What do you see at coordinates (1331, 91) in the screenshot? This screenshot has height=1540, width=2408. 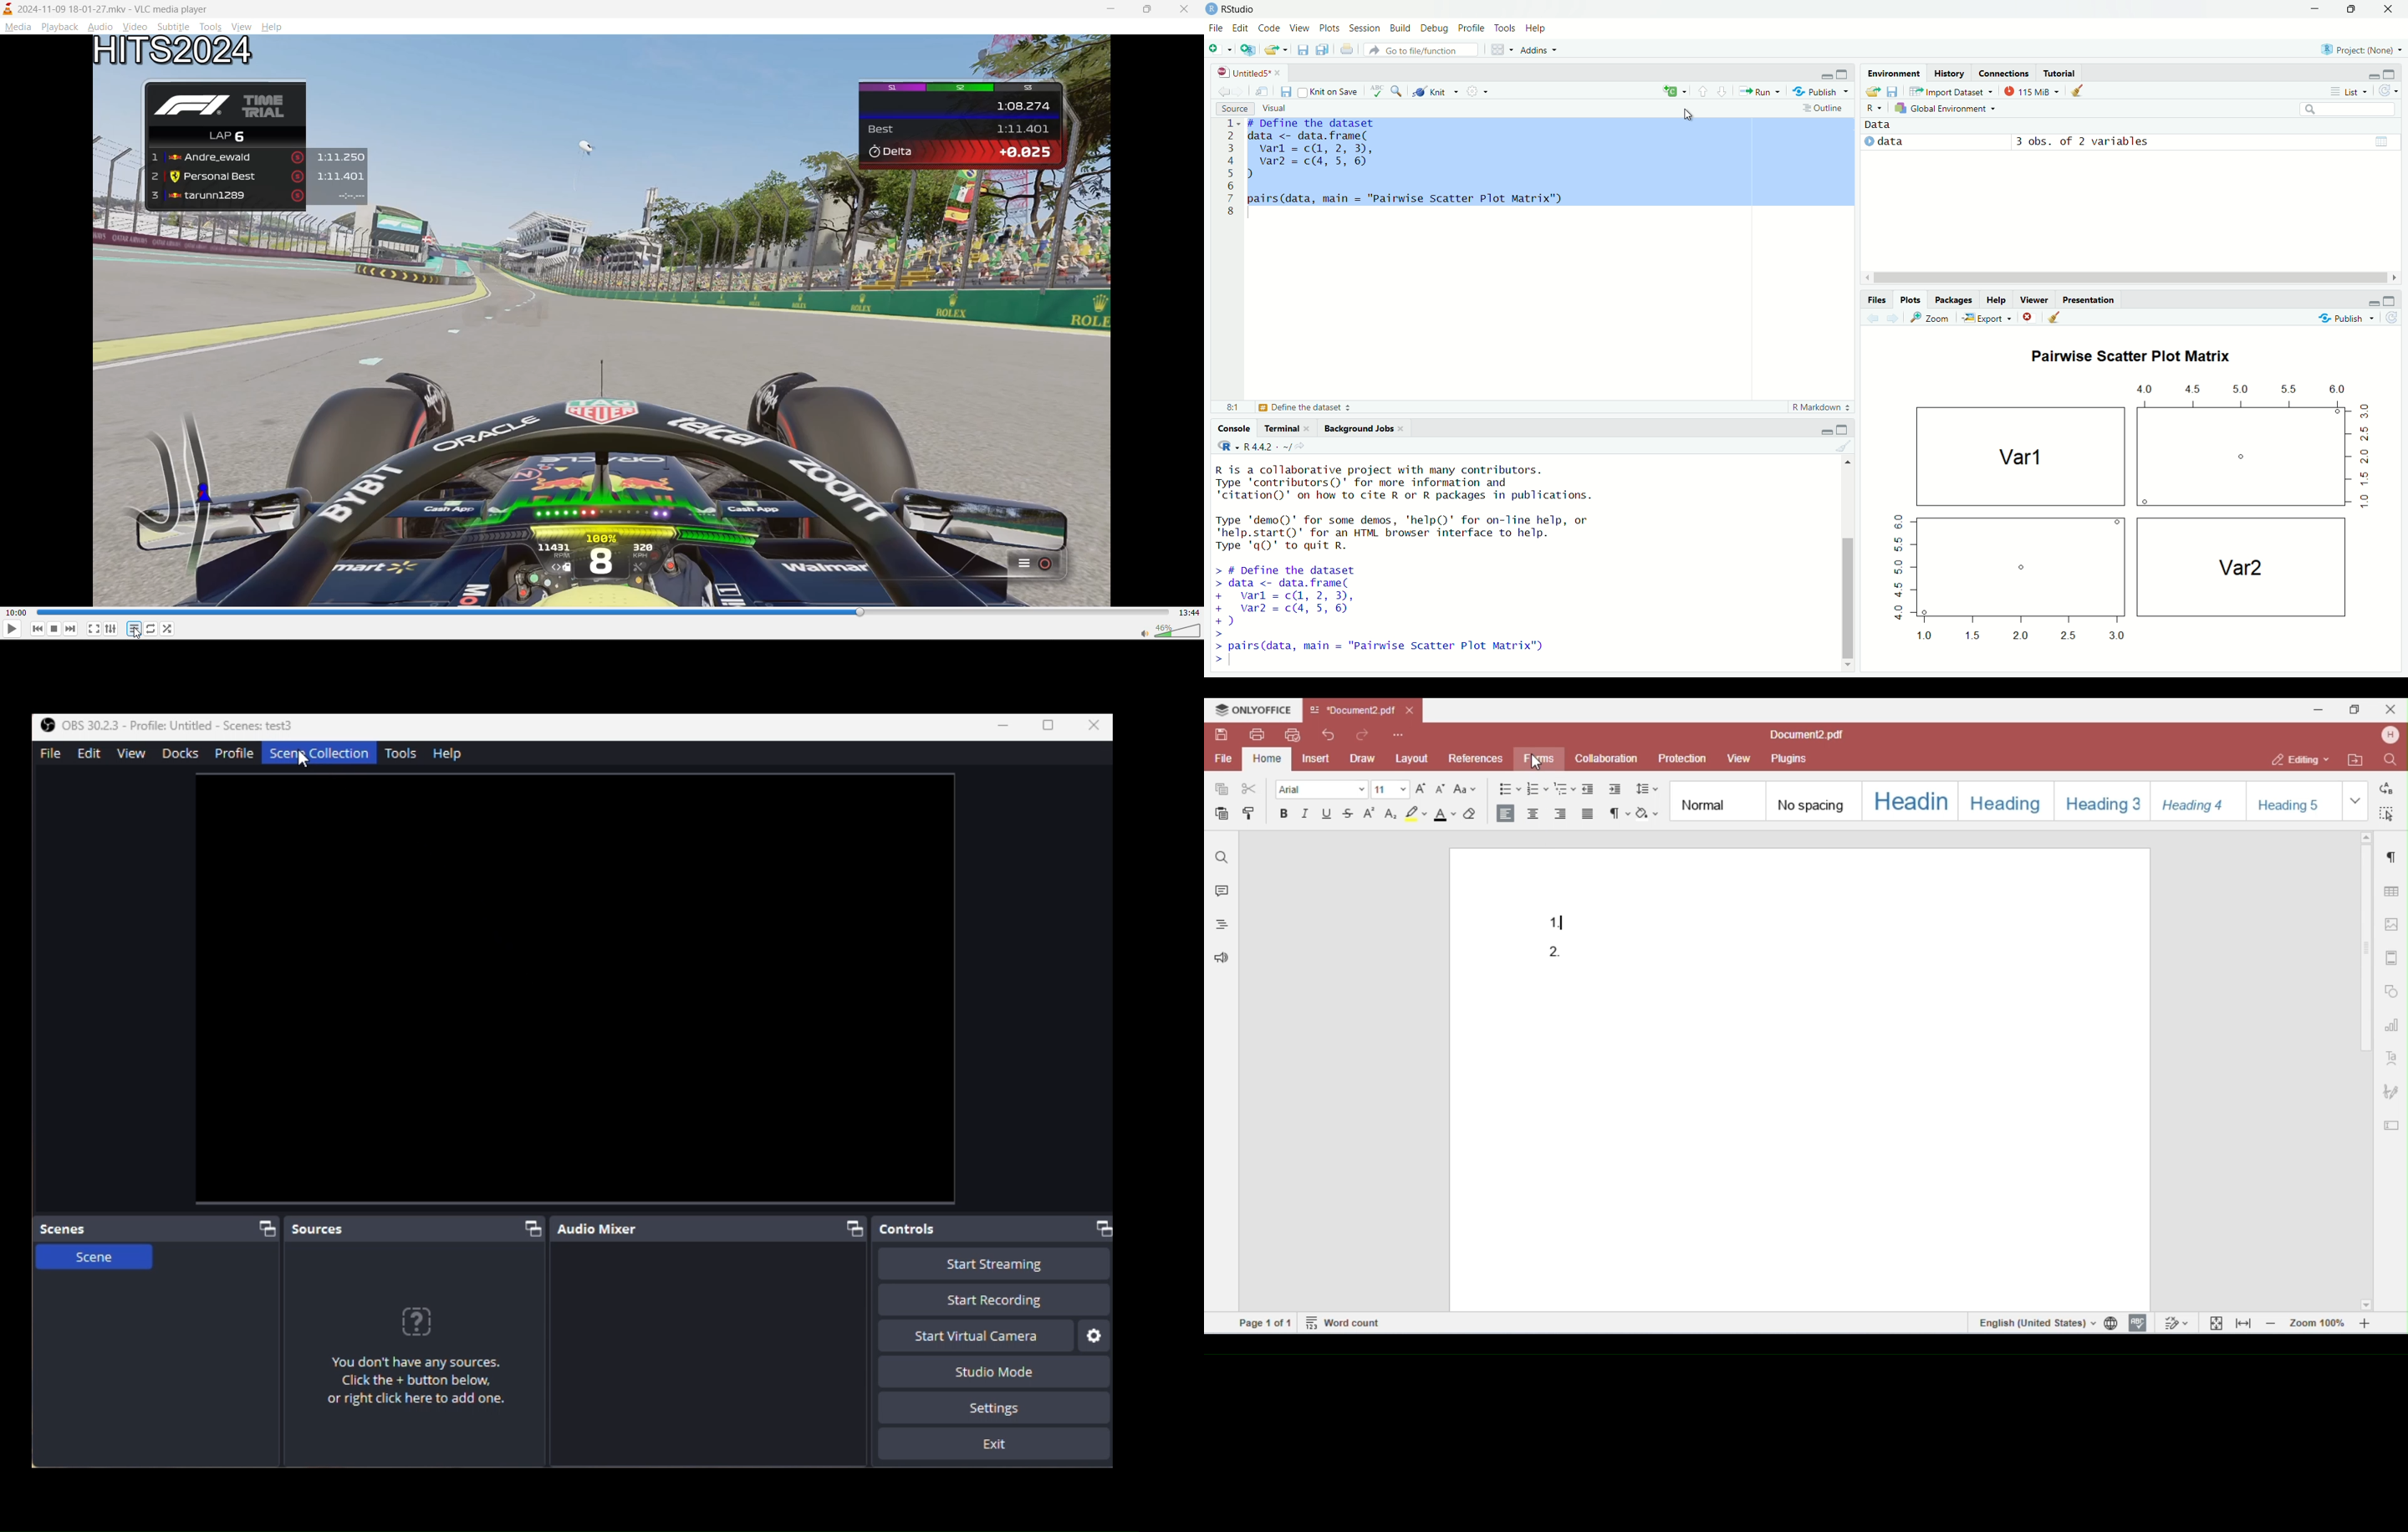 I see `Knit on Save` at bounding box center [1331, 91].